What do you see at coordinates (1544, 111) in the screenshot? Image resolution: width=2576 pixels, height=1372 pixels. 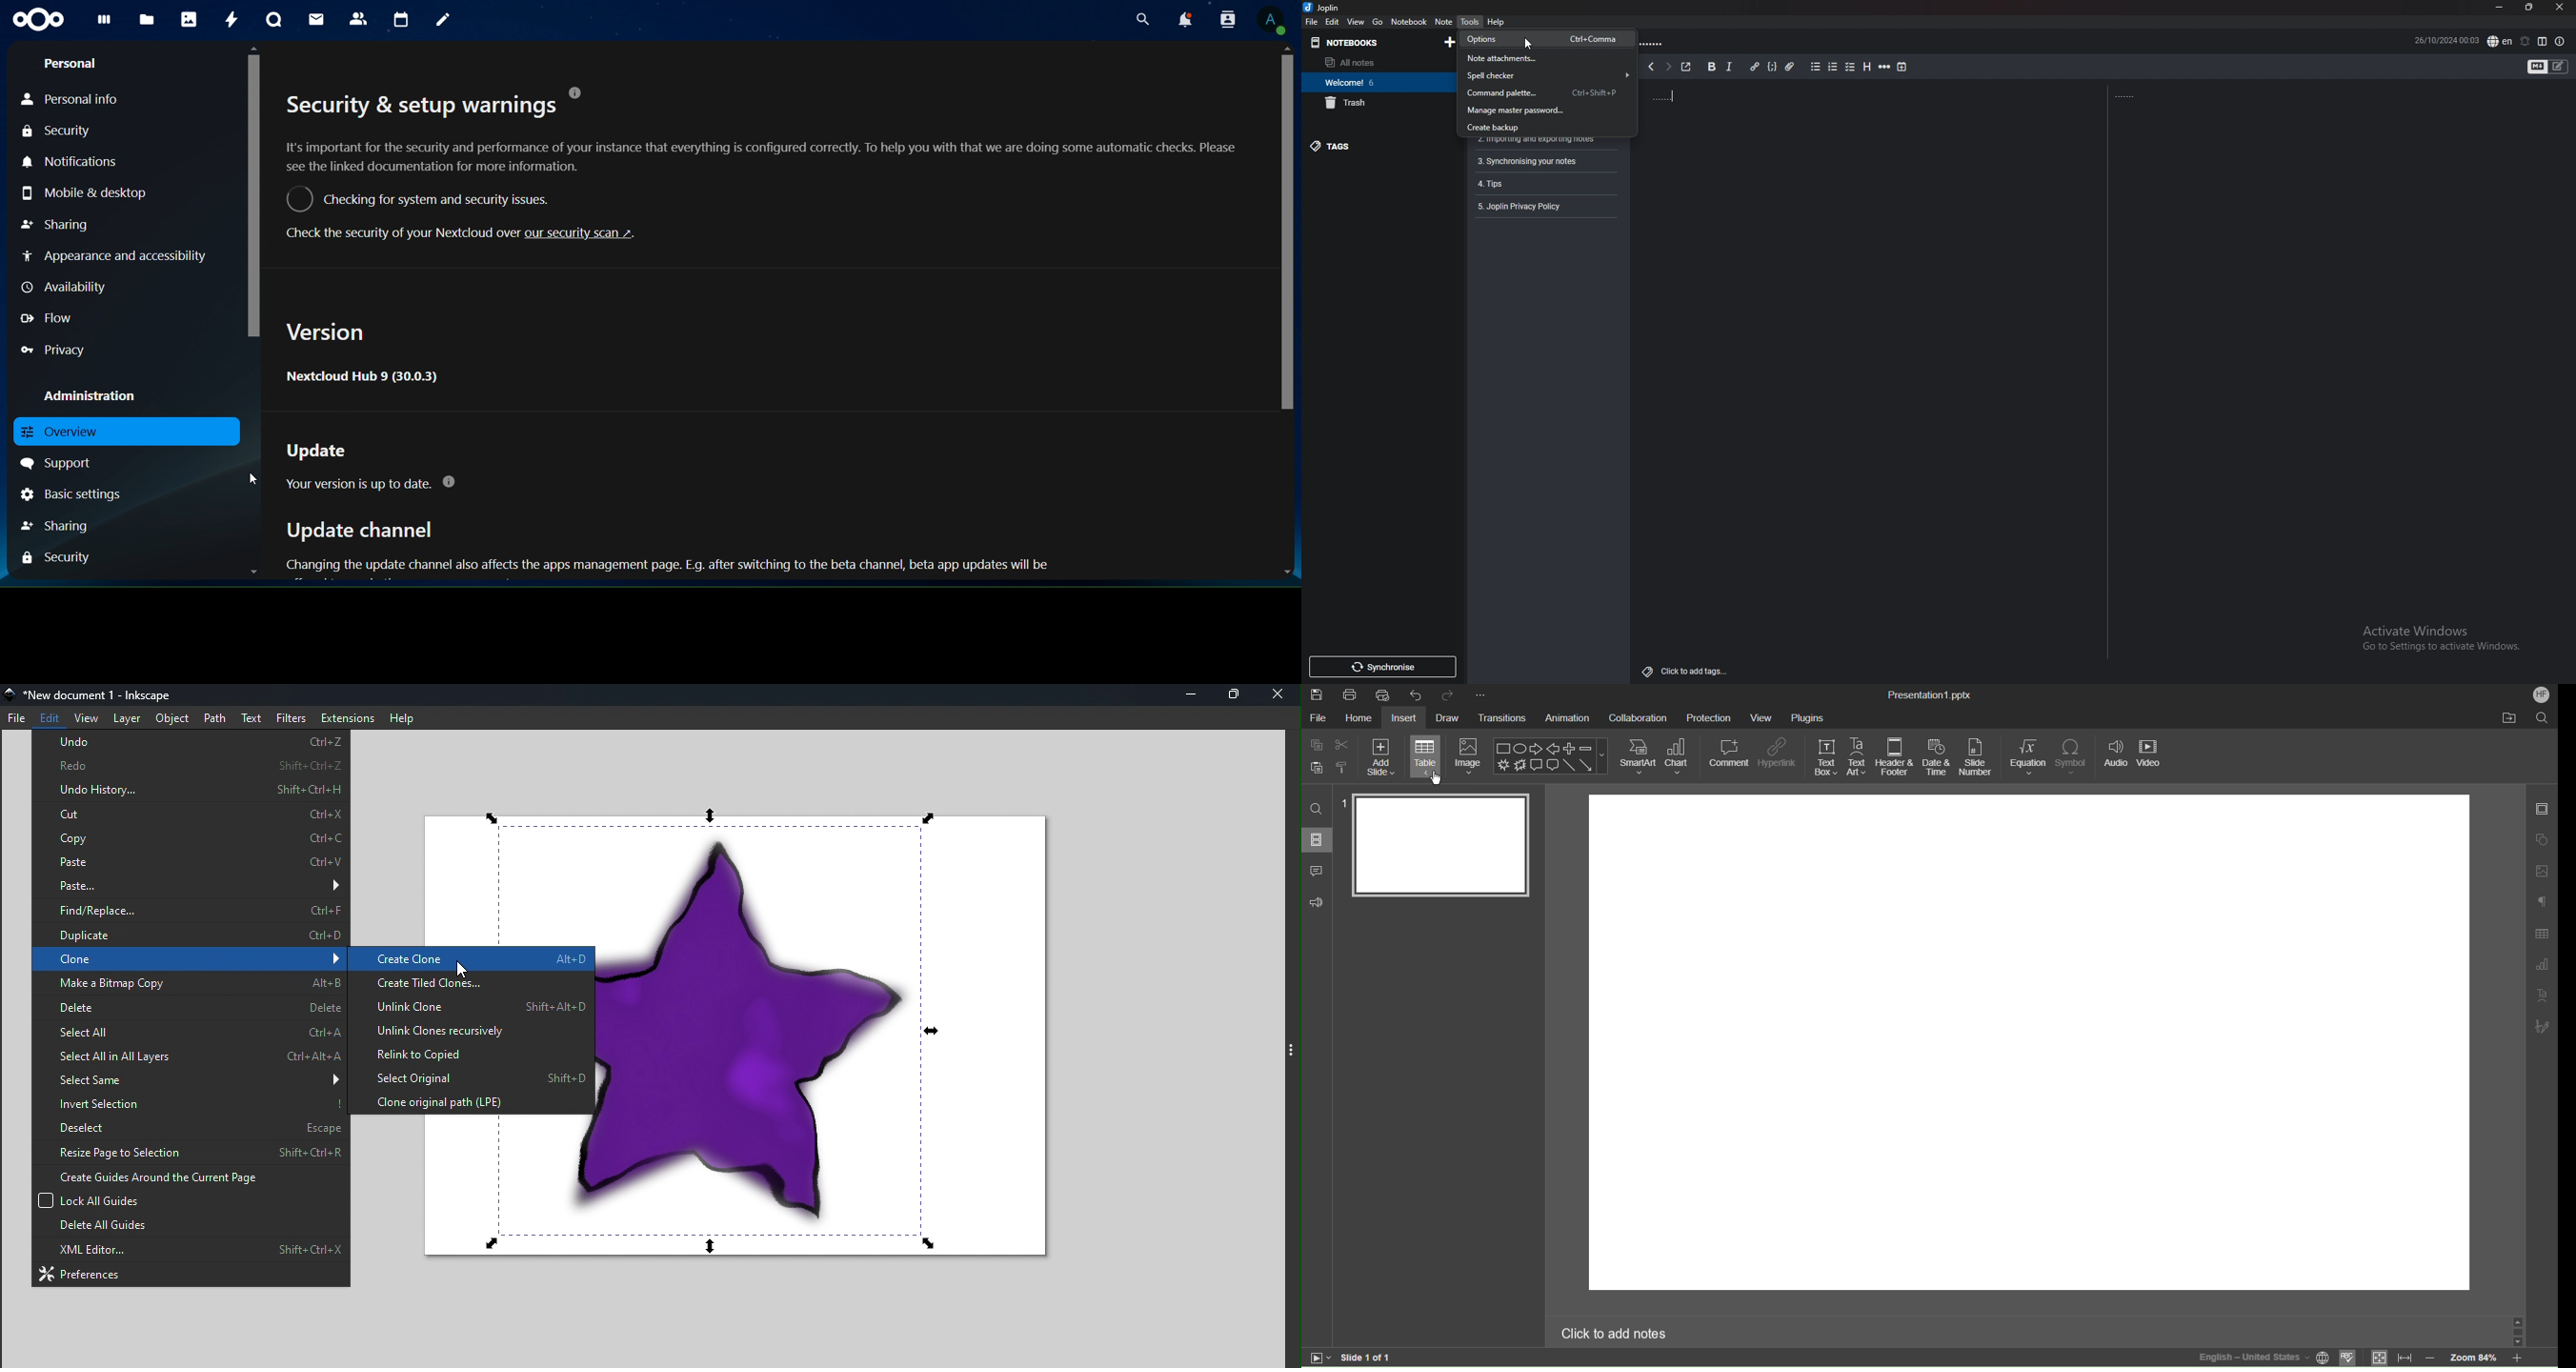 I see `manage master password..` at bounding box center [1544, 111].